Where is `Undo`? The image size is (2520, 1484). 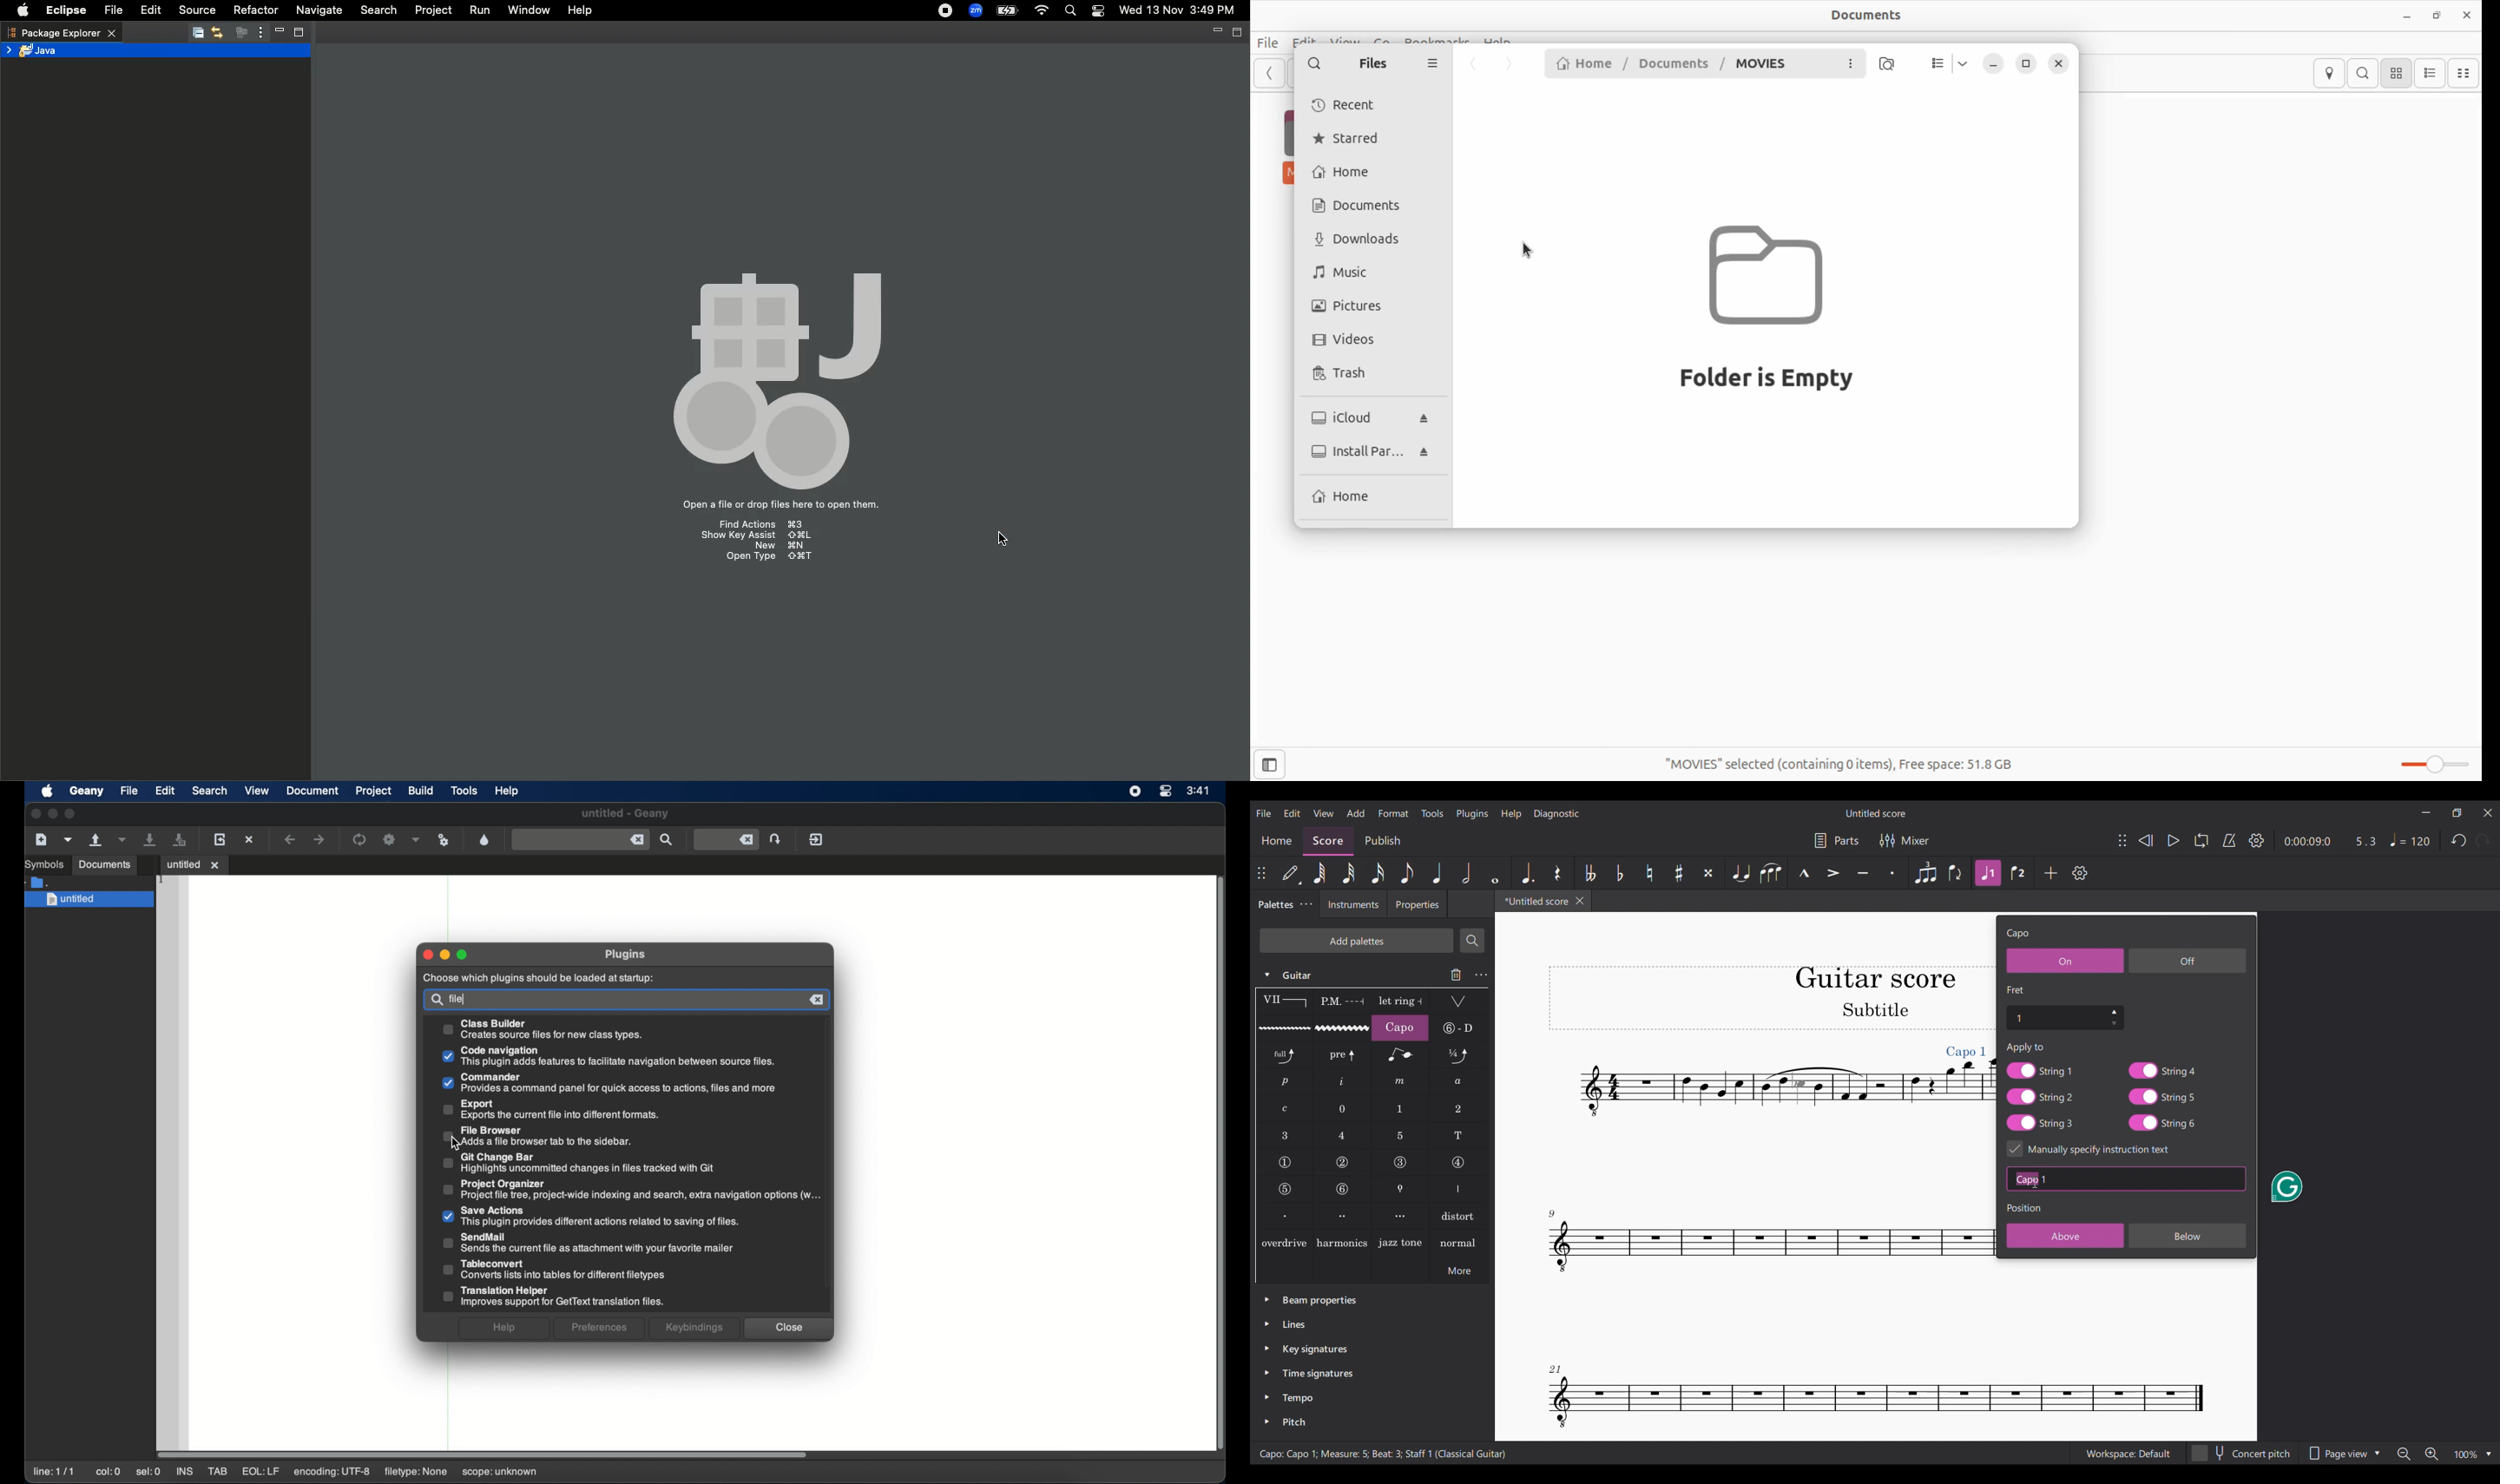 Undo is located at coordinates (2458, 840).